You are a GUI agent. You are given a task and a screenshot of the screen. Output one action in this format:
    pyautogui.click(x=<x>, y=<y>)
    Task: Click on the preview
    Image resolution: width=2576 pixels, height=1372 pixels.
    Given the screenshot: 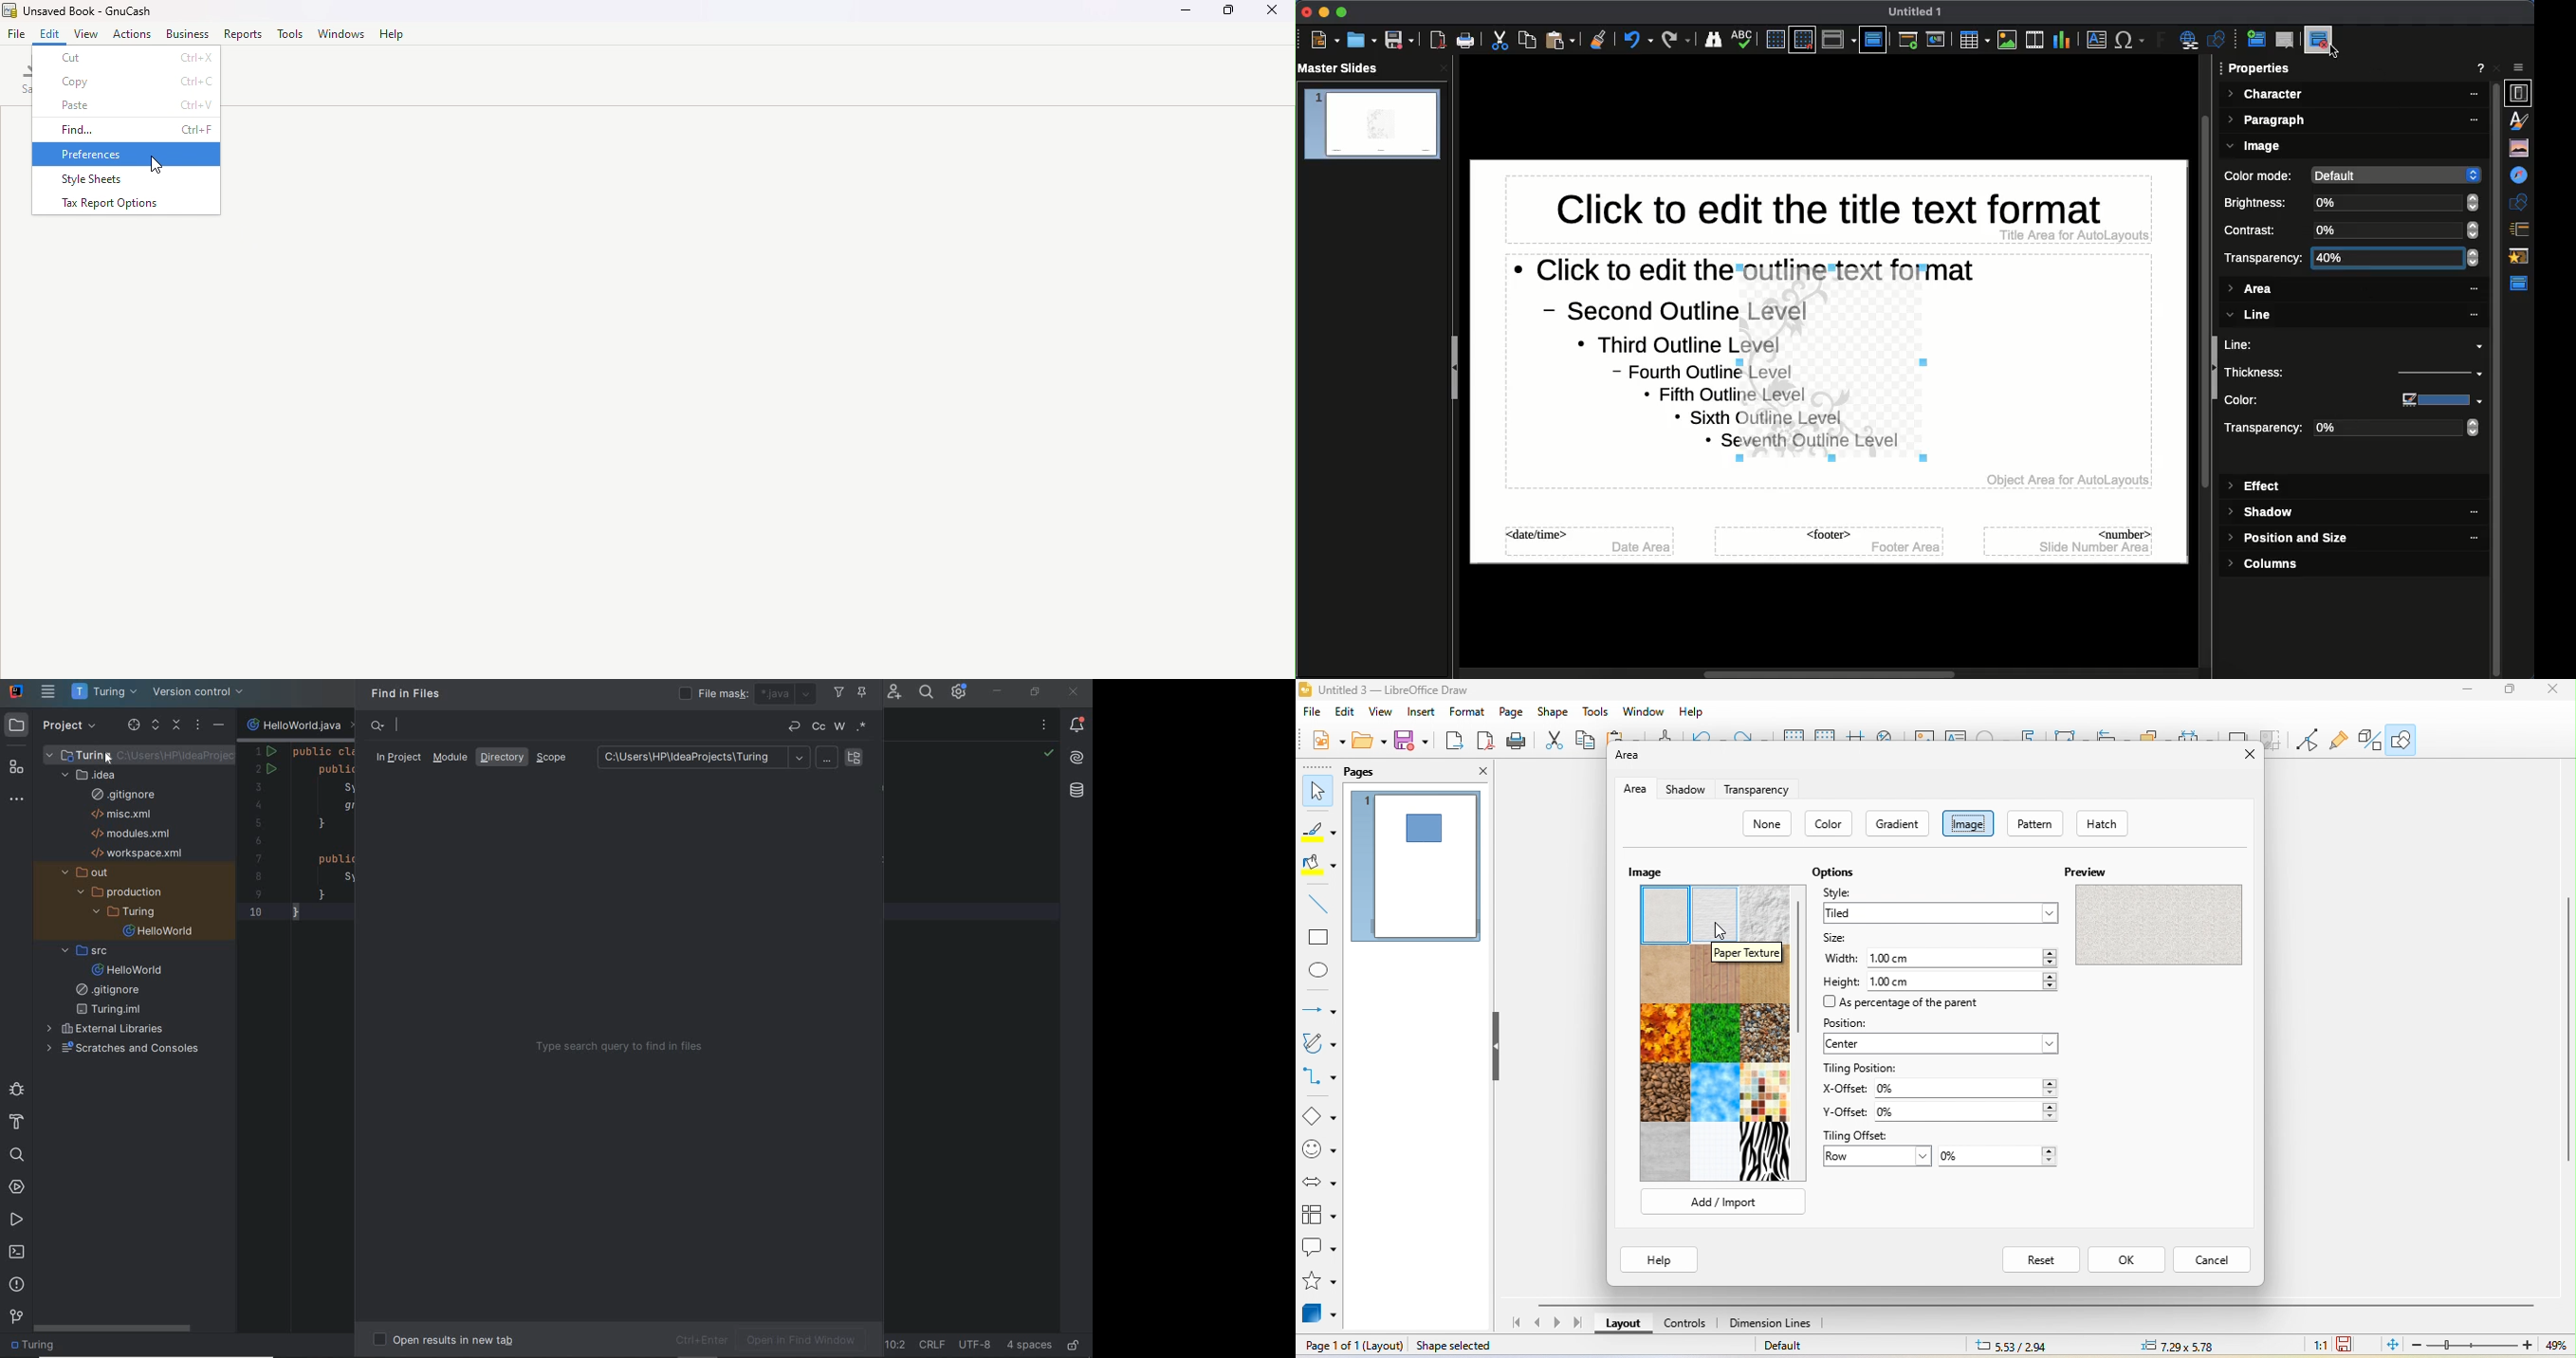 What is the action you would take?
    pyautogui.click(x=2159, y=909)
    